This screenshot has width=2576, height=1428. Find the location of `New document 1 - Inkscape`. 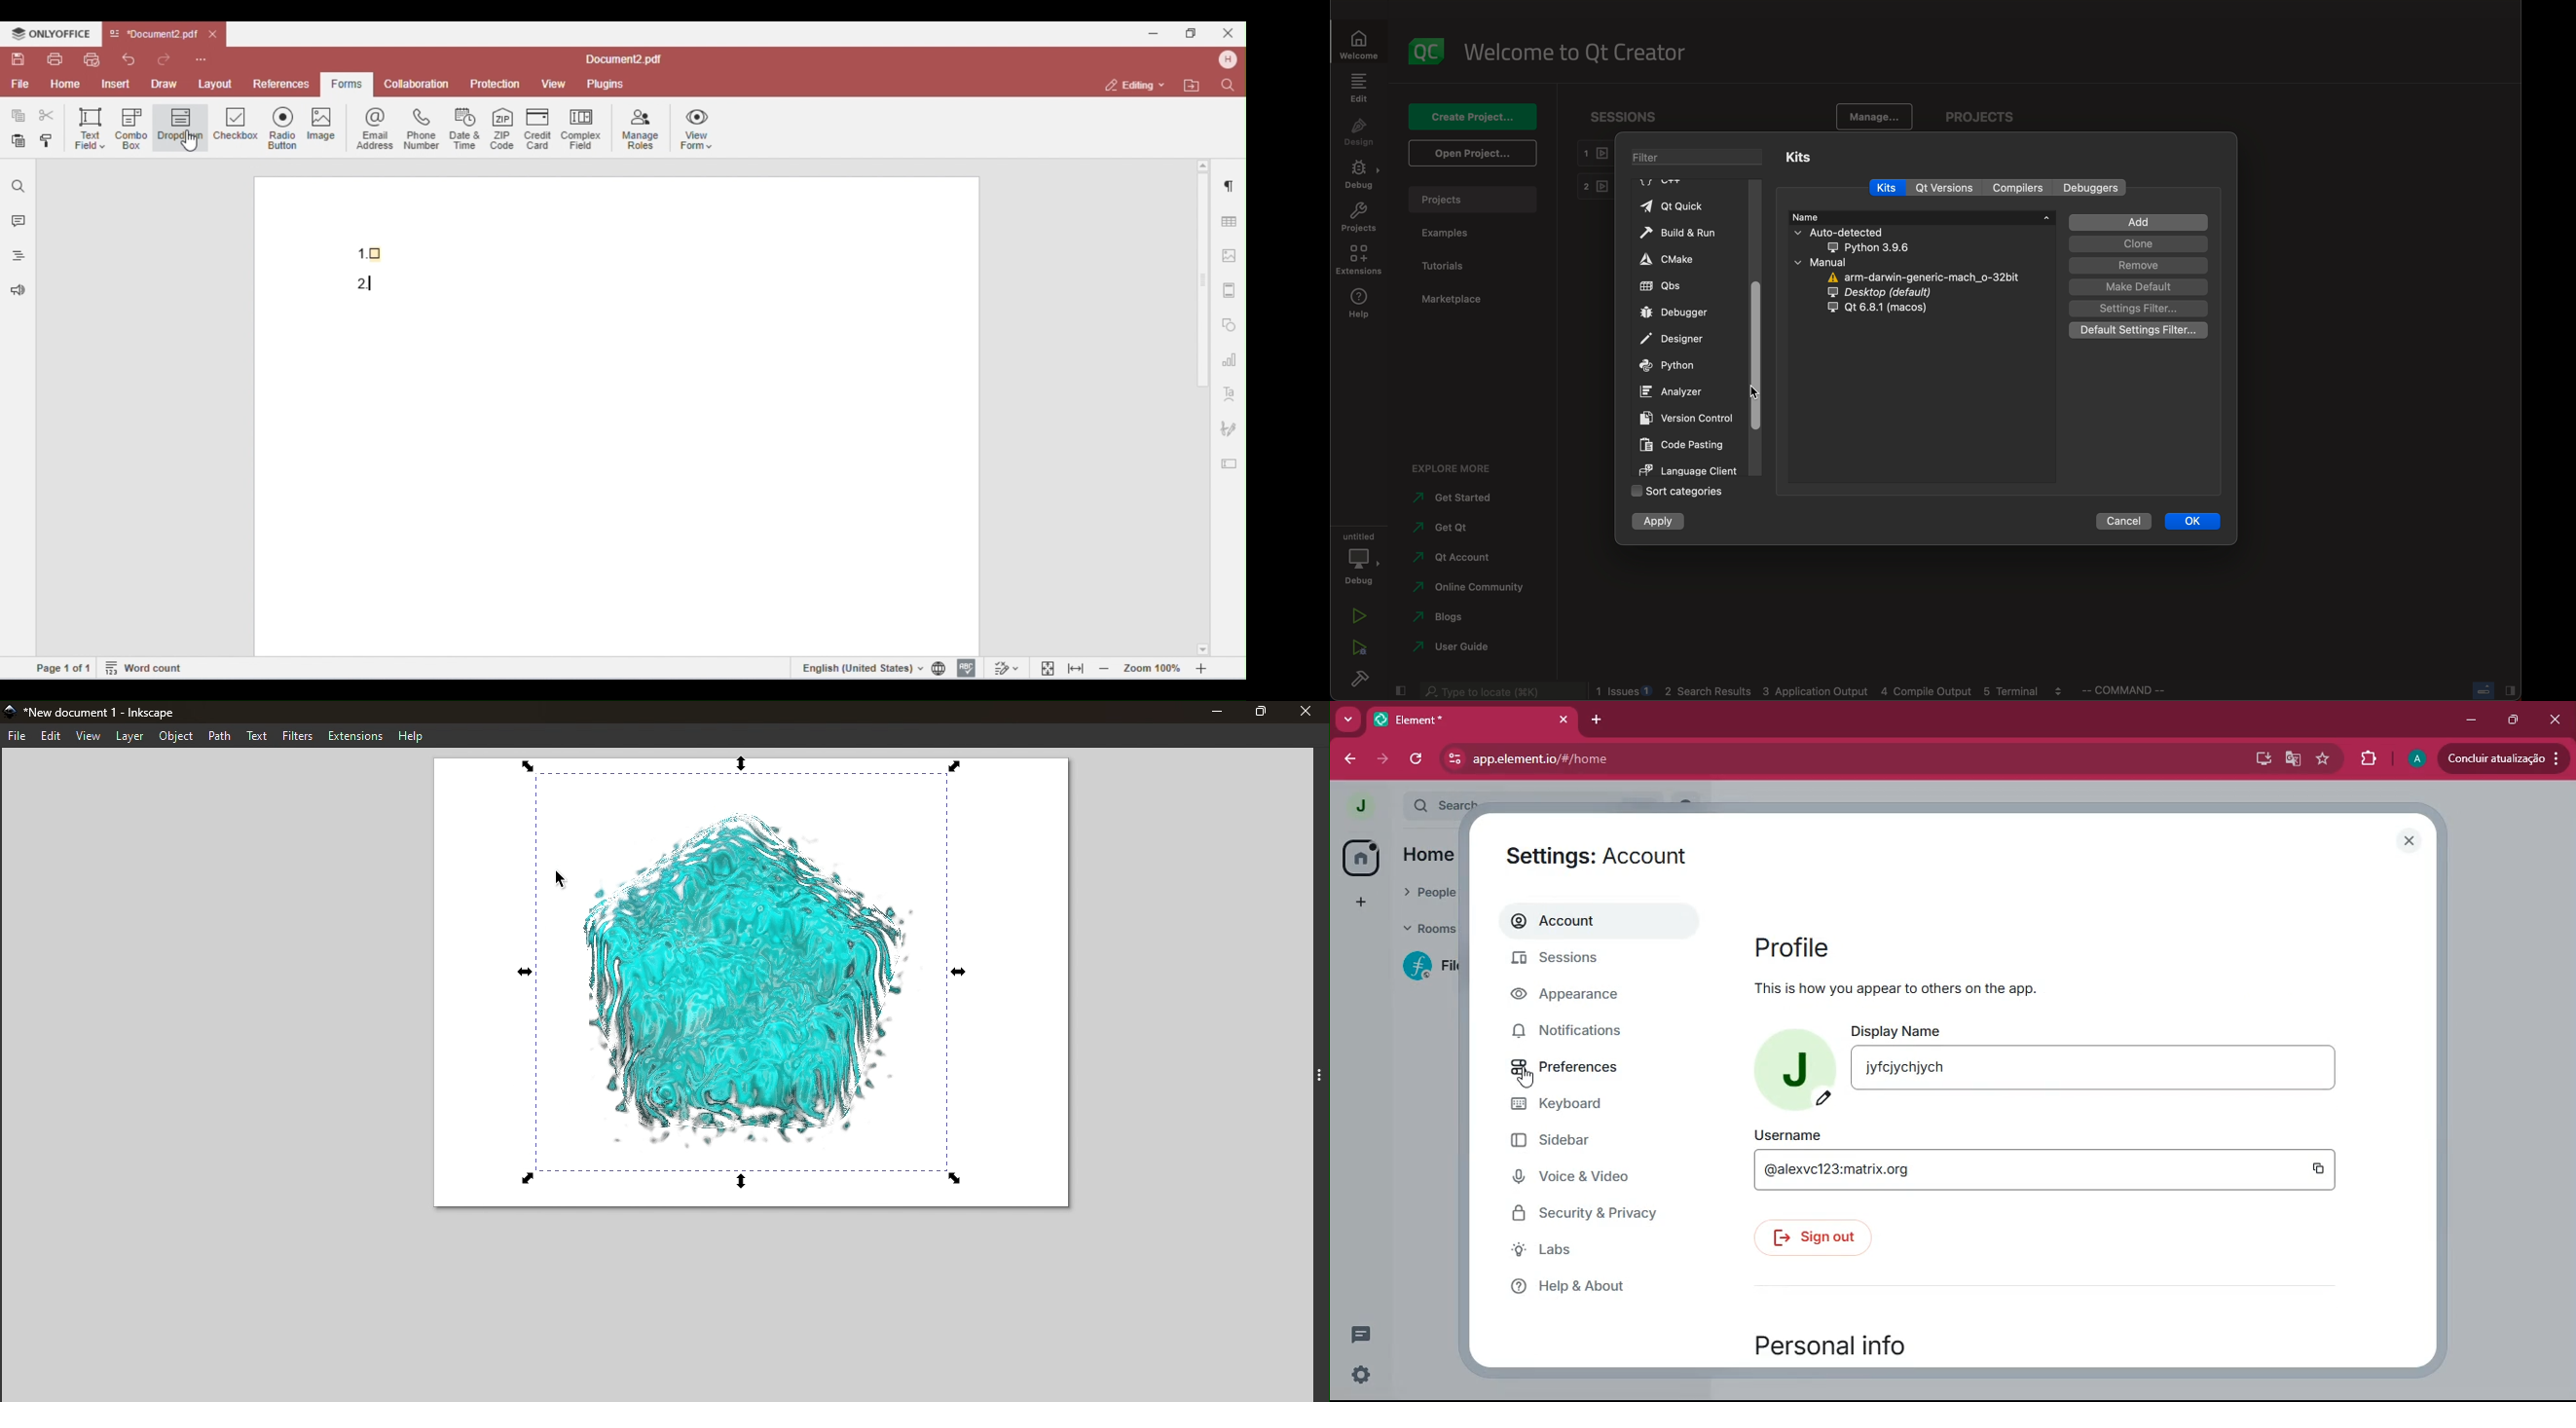

New document 1 - Inkscape is located at coordinates (115, 712).